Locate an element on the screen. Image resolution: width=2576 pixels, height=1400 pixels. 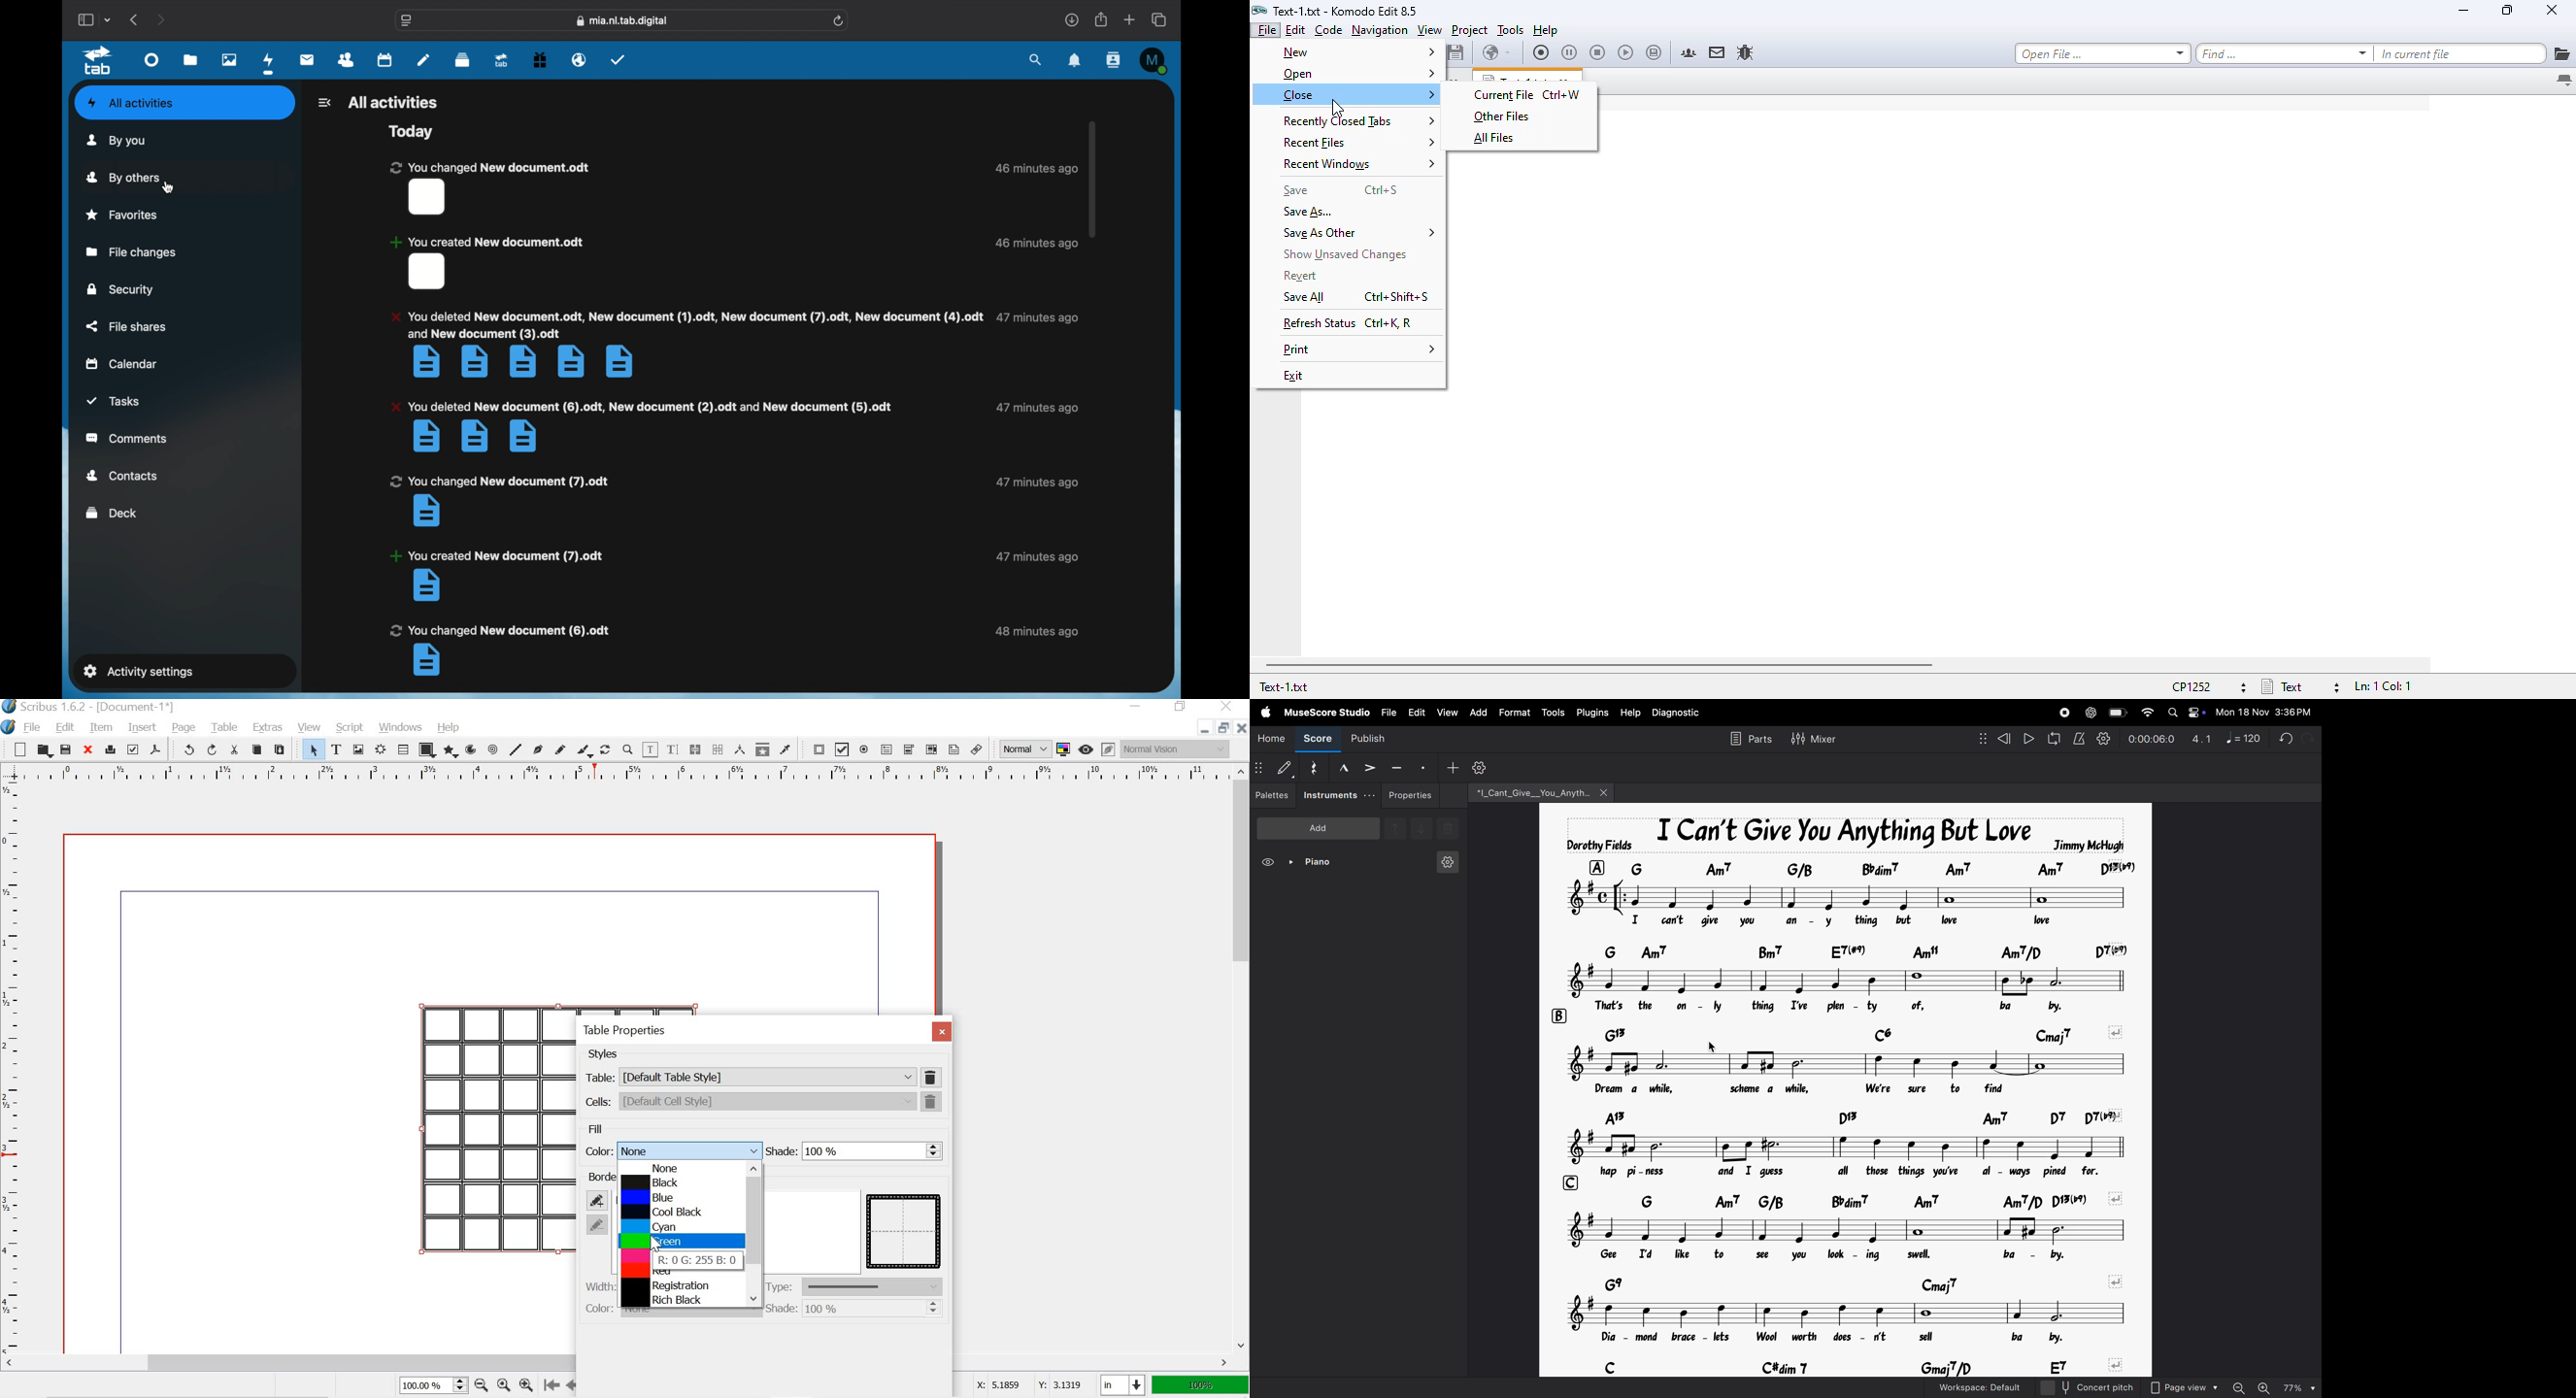
pdf check box is located at coordinates (843, 749).